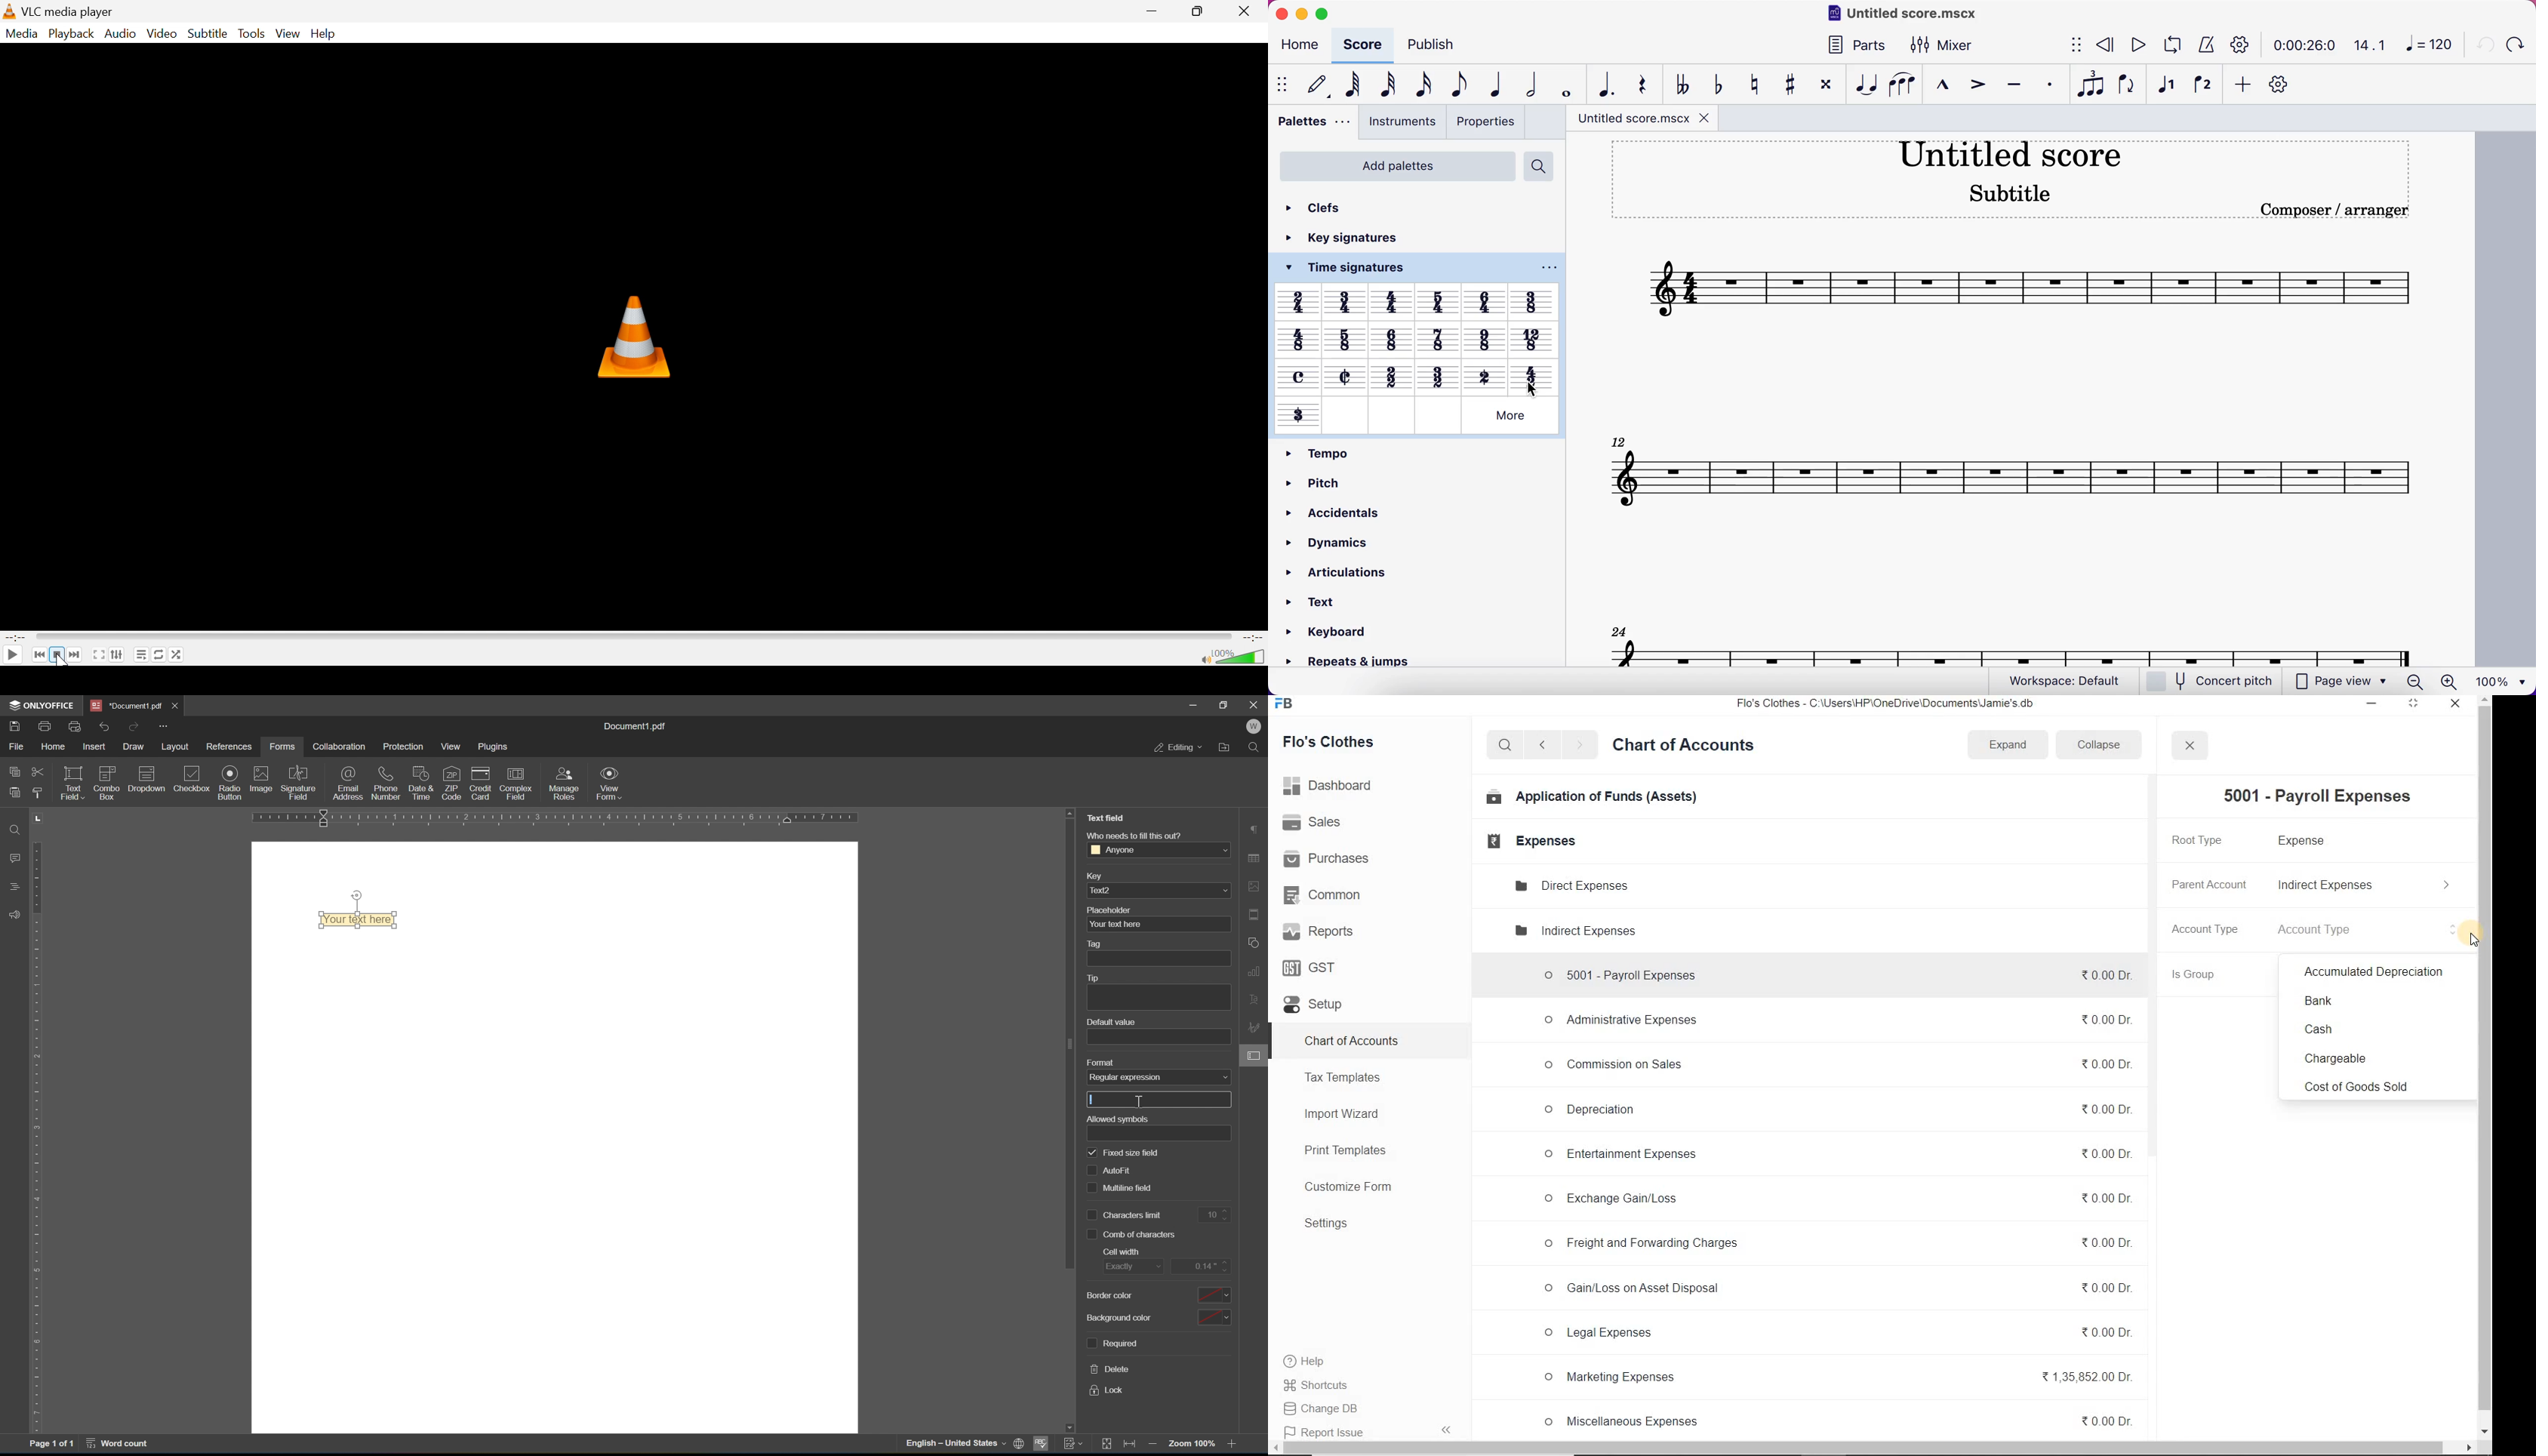 Image resolution: width=2548 pixels, height=1456 pixels. Describe the element at coordinates (1899, 14) in the screenshot. I see `title` at that location.